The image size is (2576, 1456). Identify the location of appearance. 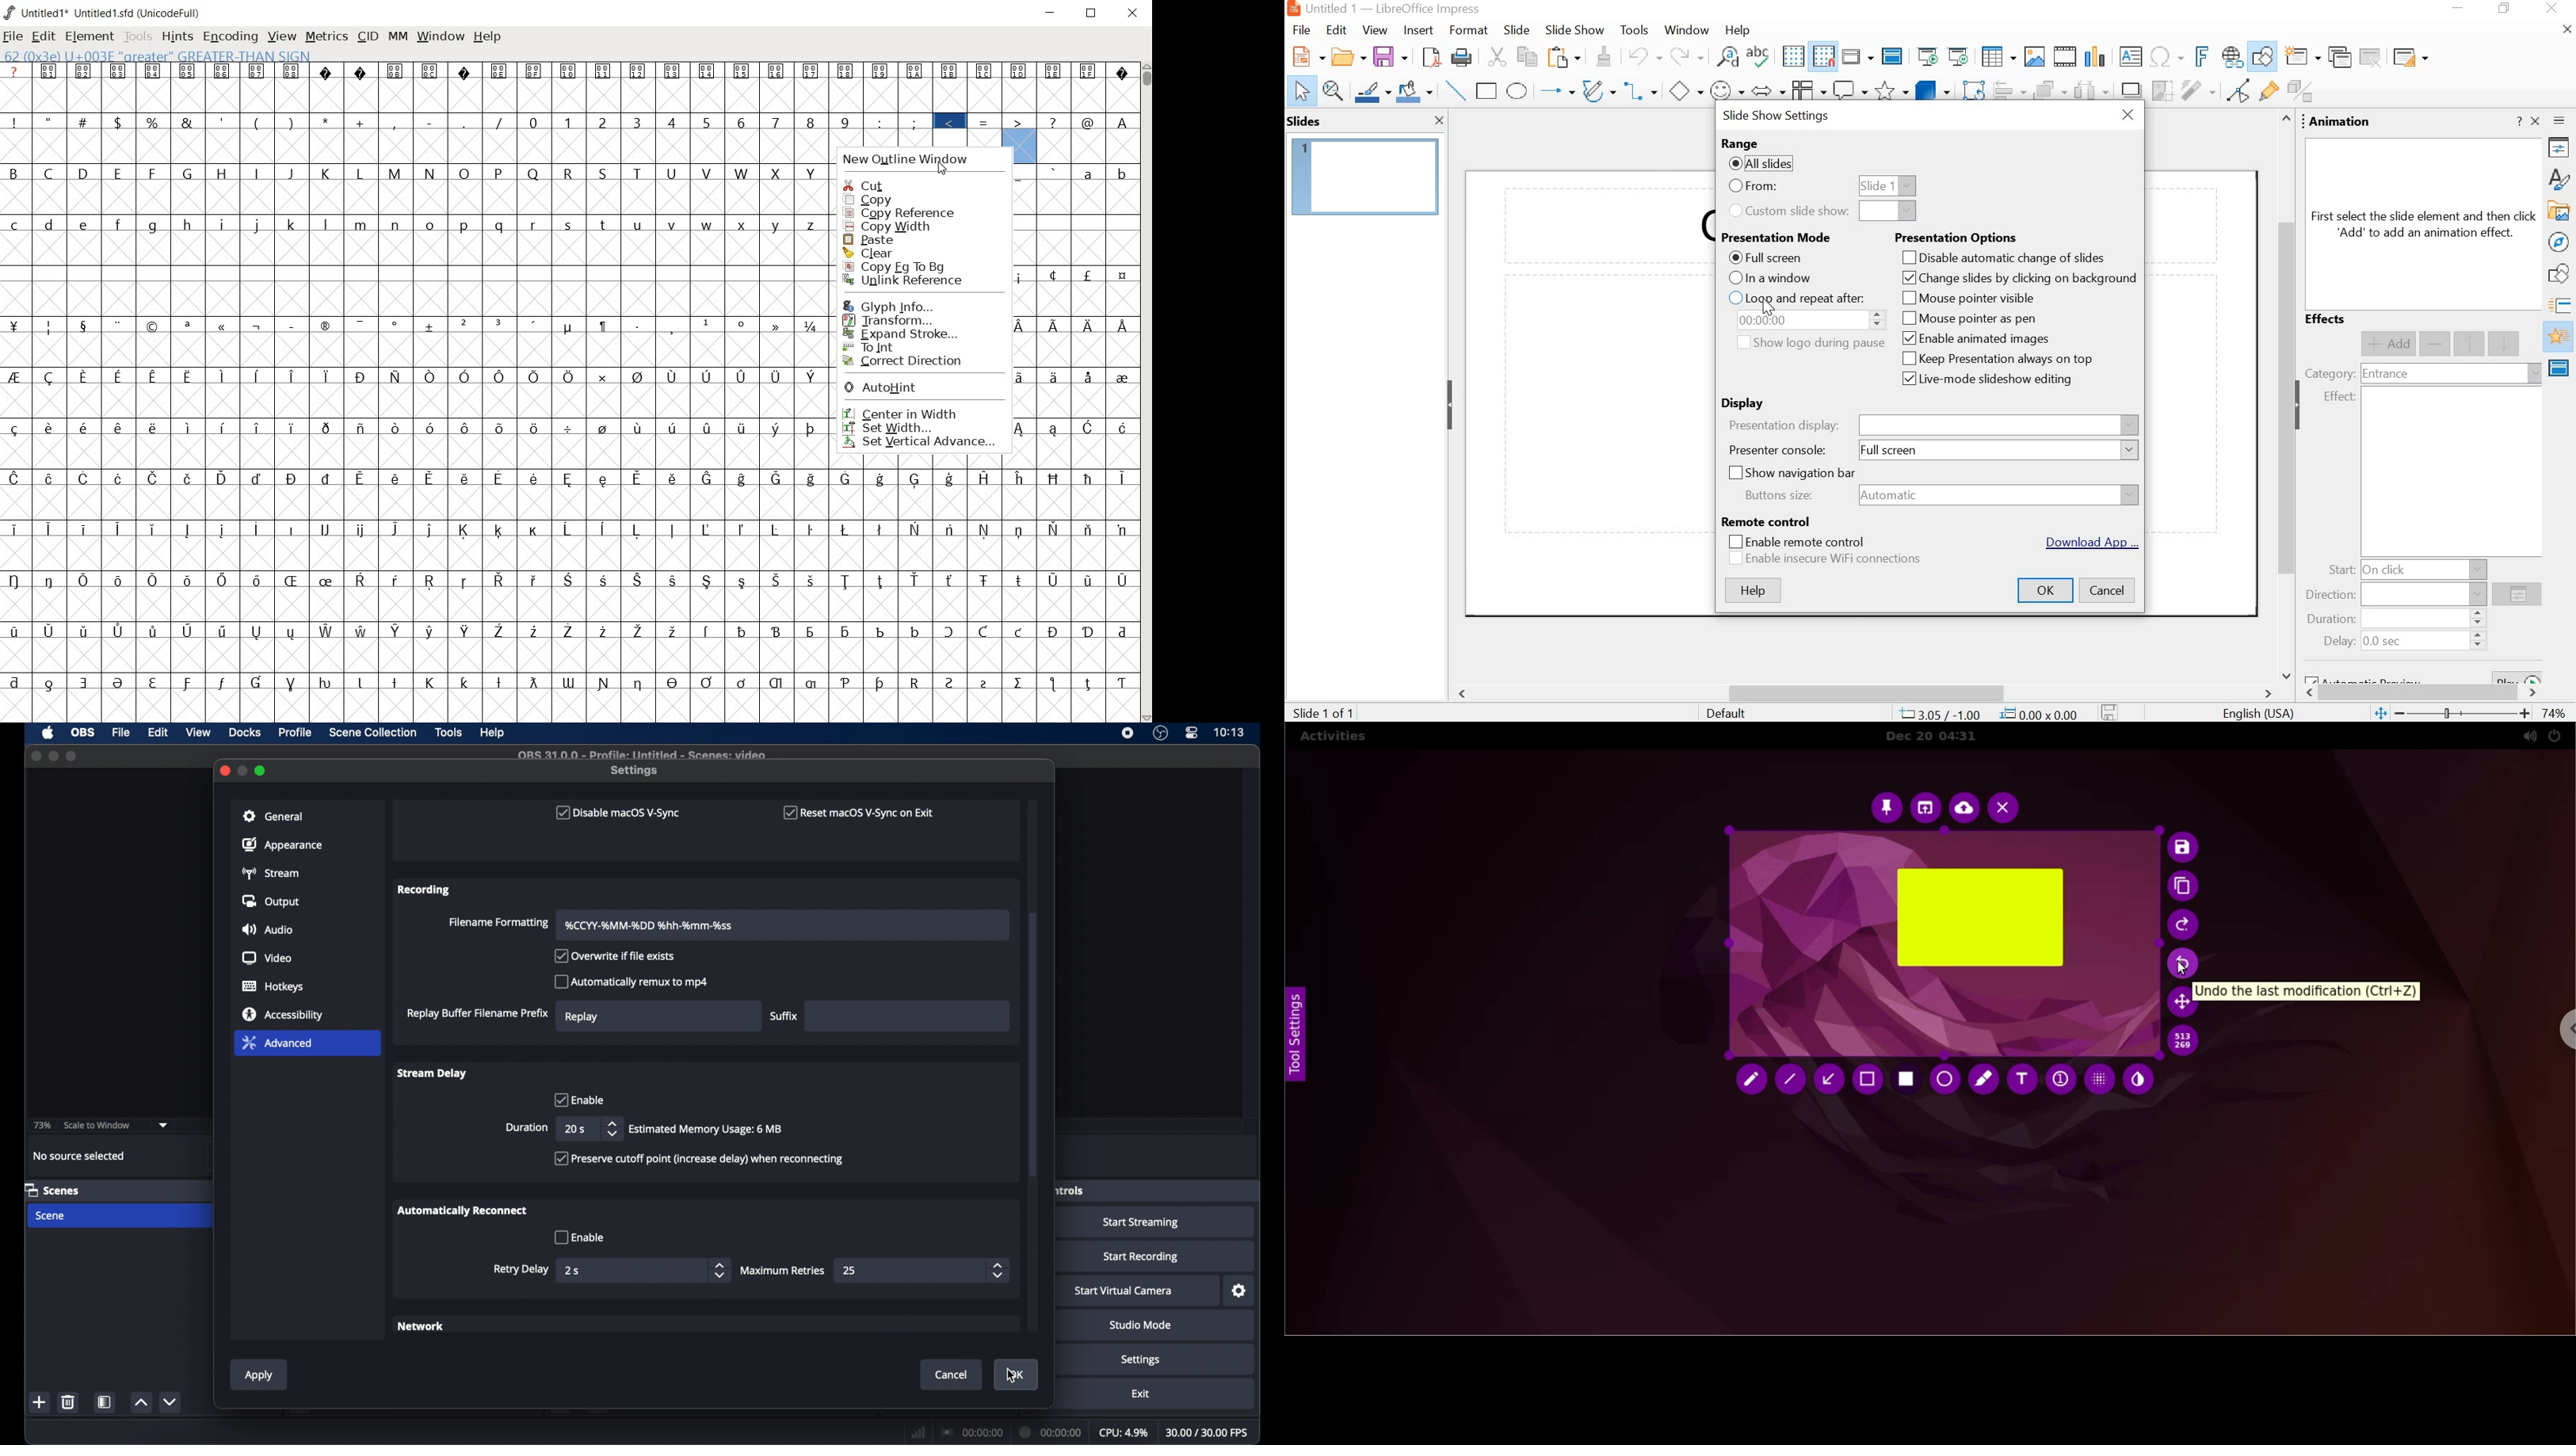
(282, 844).